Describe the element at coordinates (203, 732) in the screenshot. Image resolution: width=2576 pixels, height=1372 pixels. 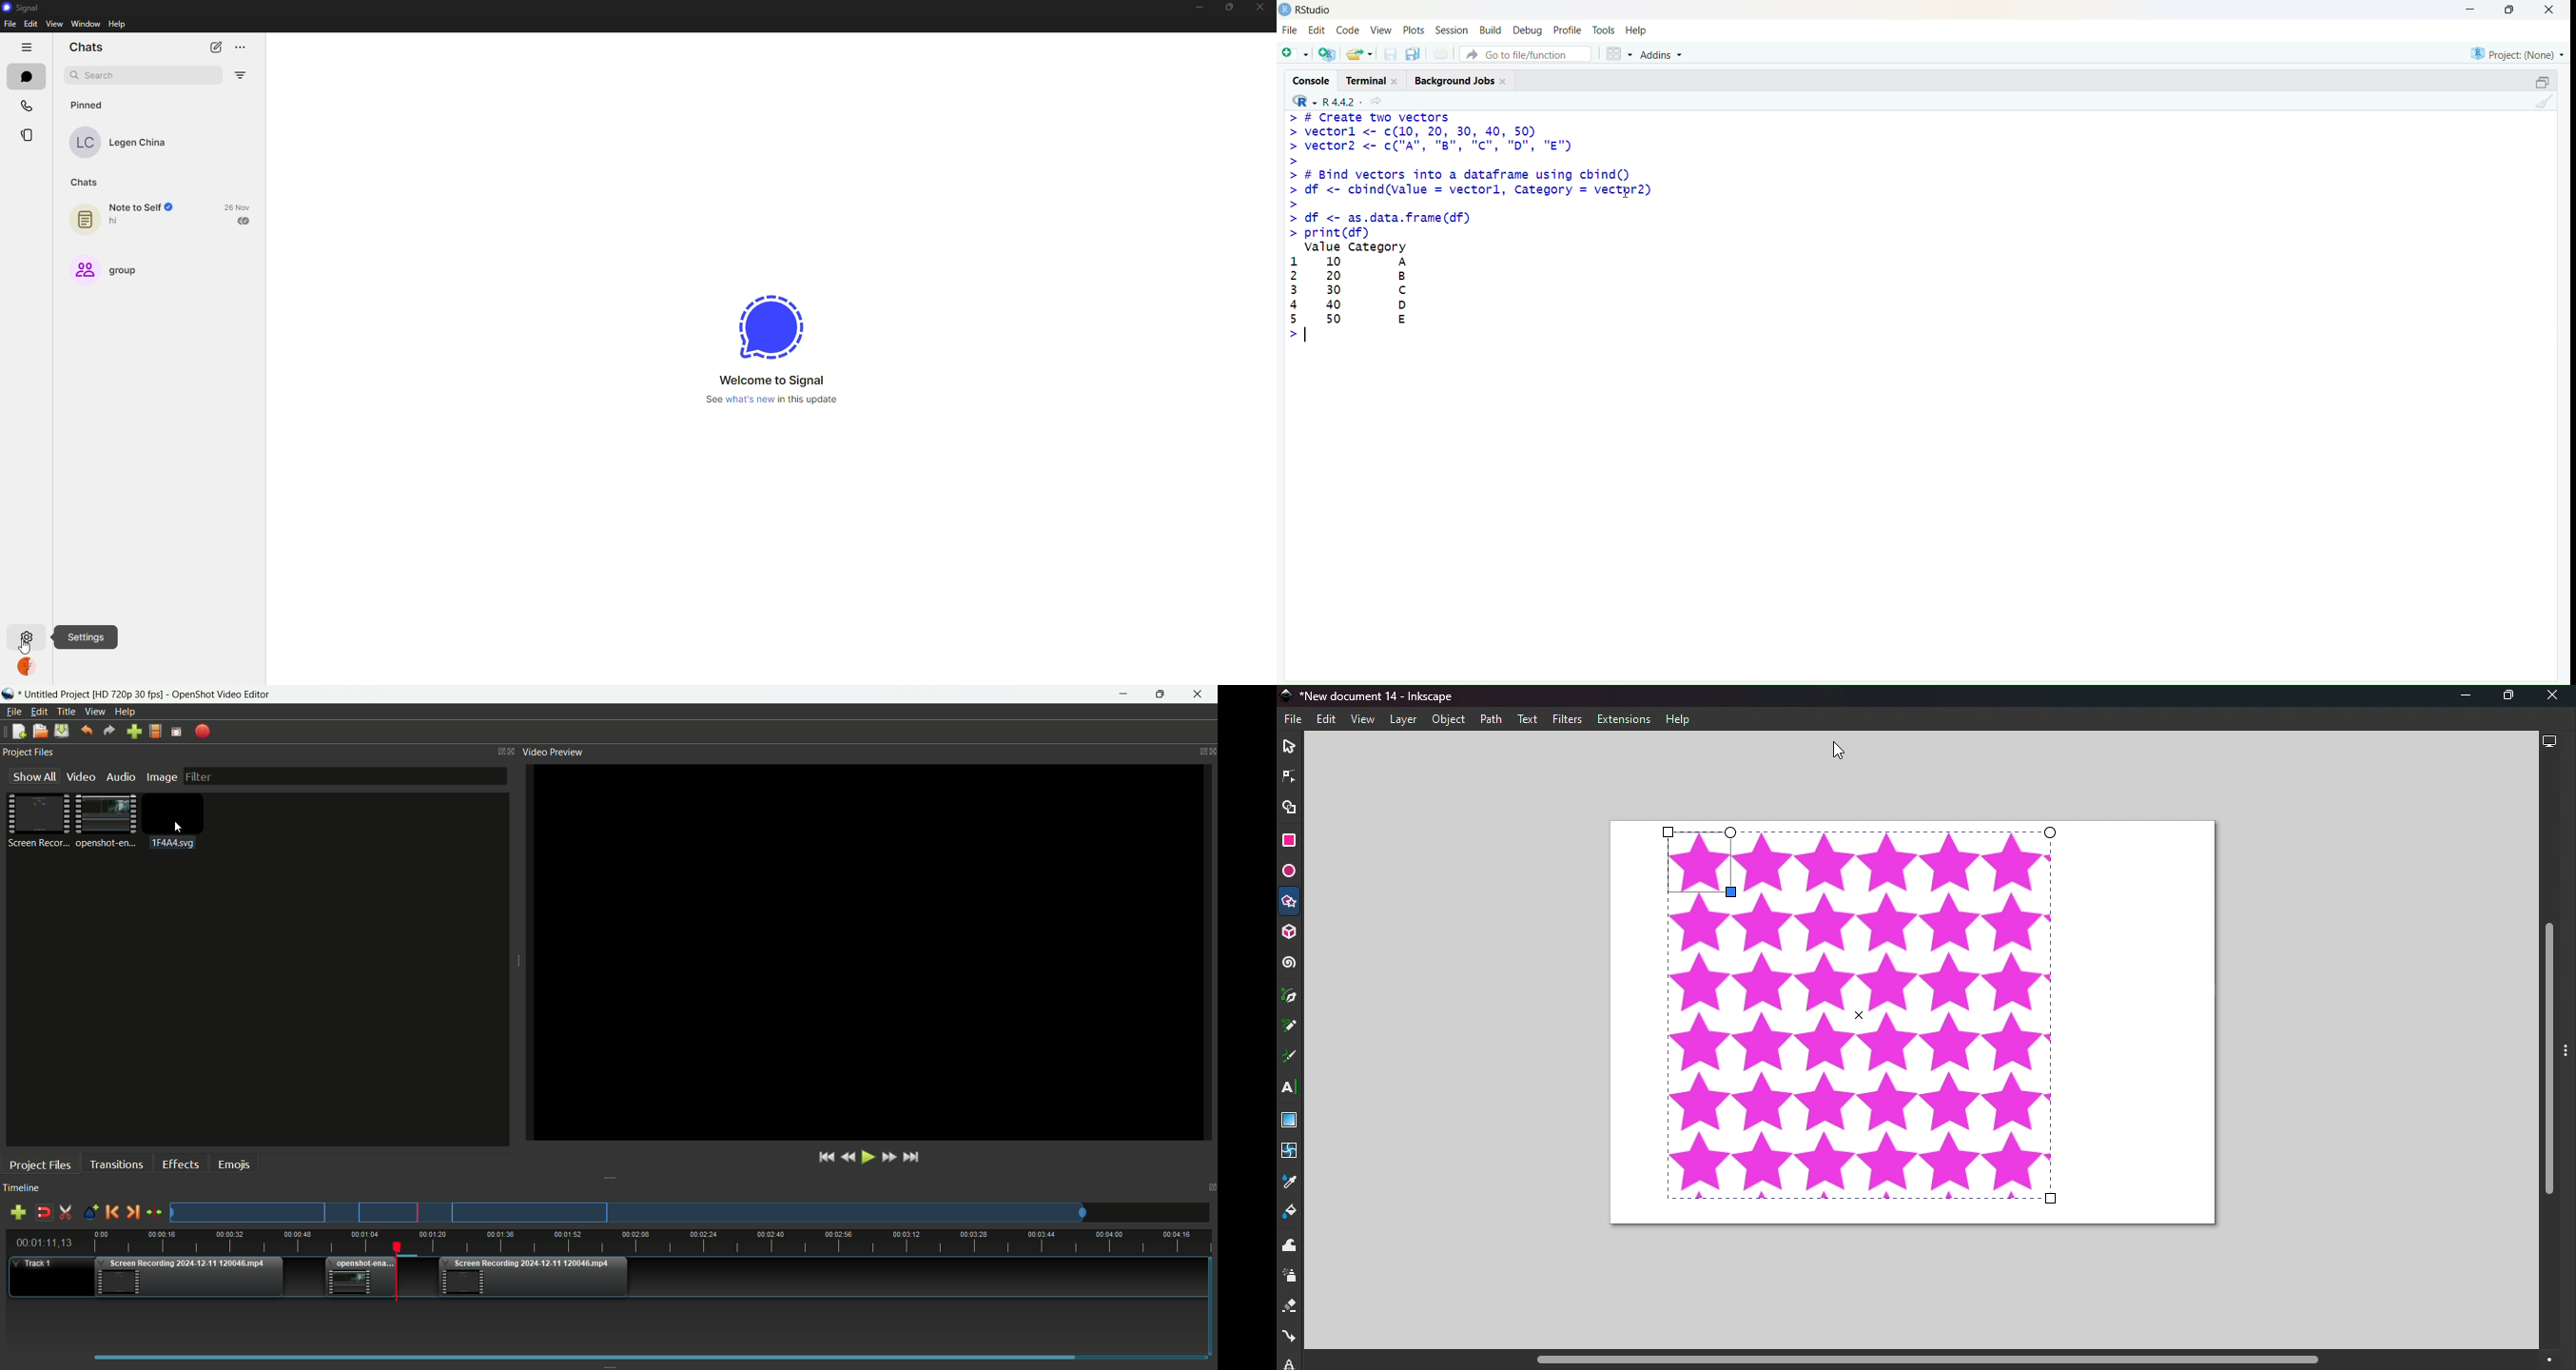
I see `Export` at that location.